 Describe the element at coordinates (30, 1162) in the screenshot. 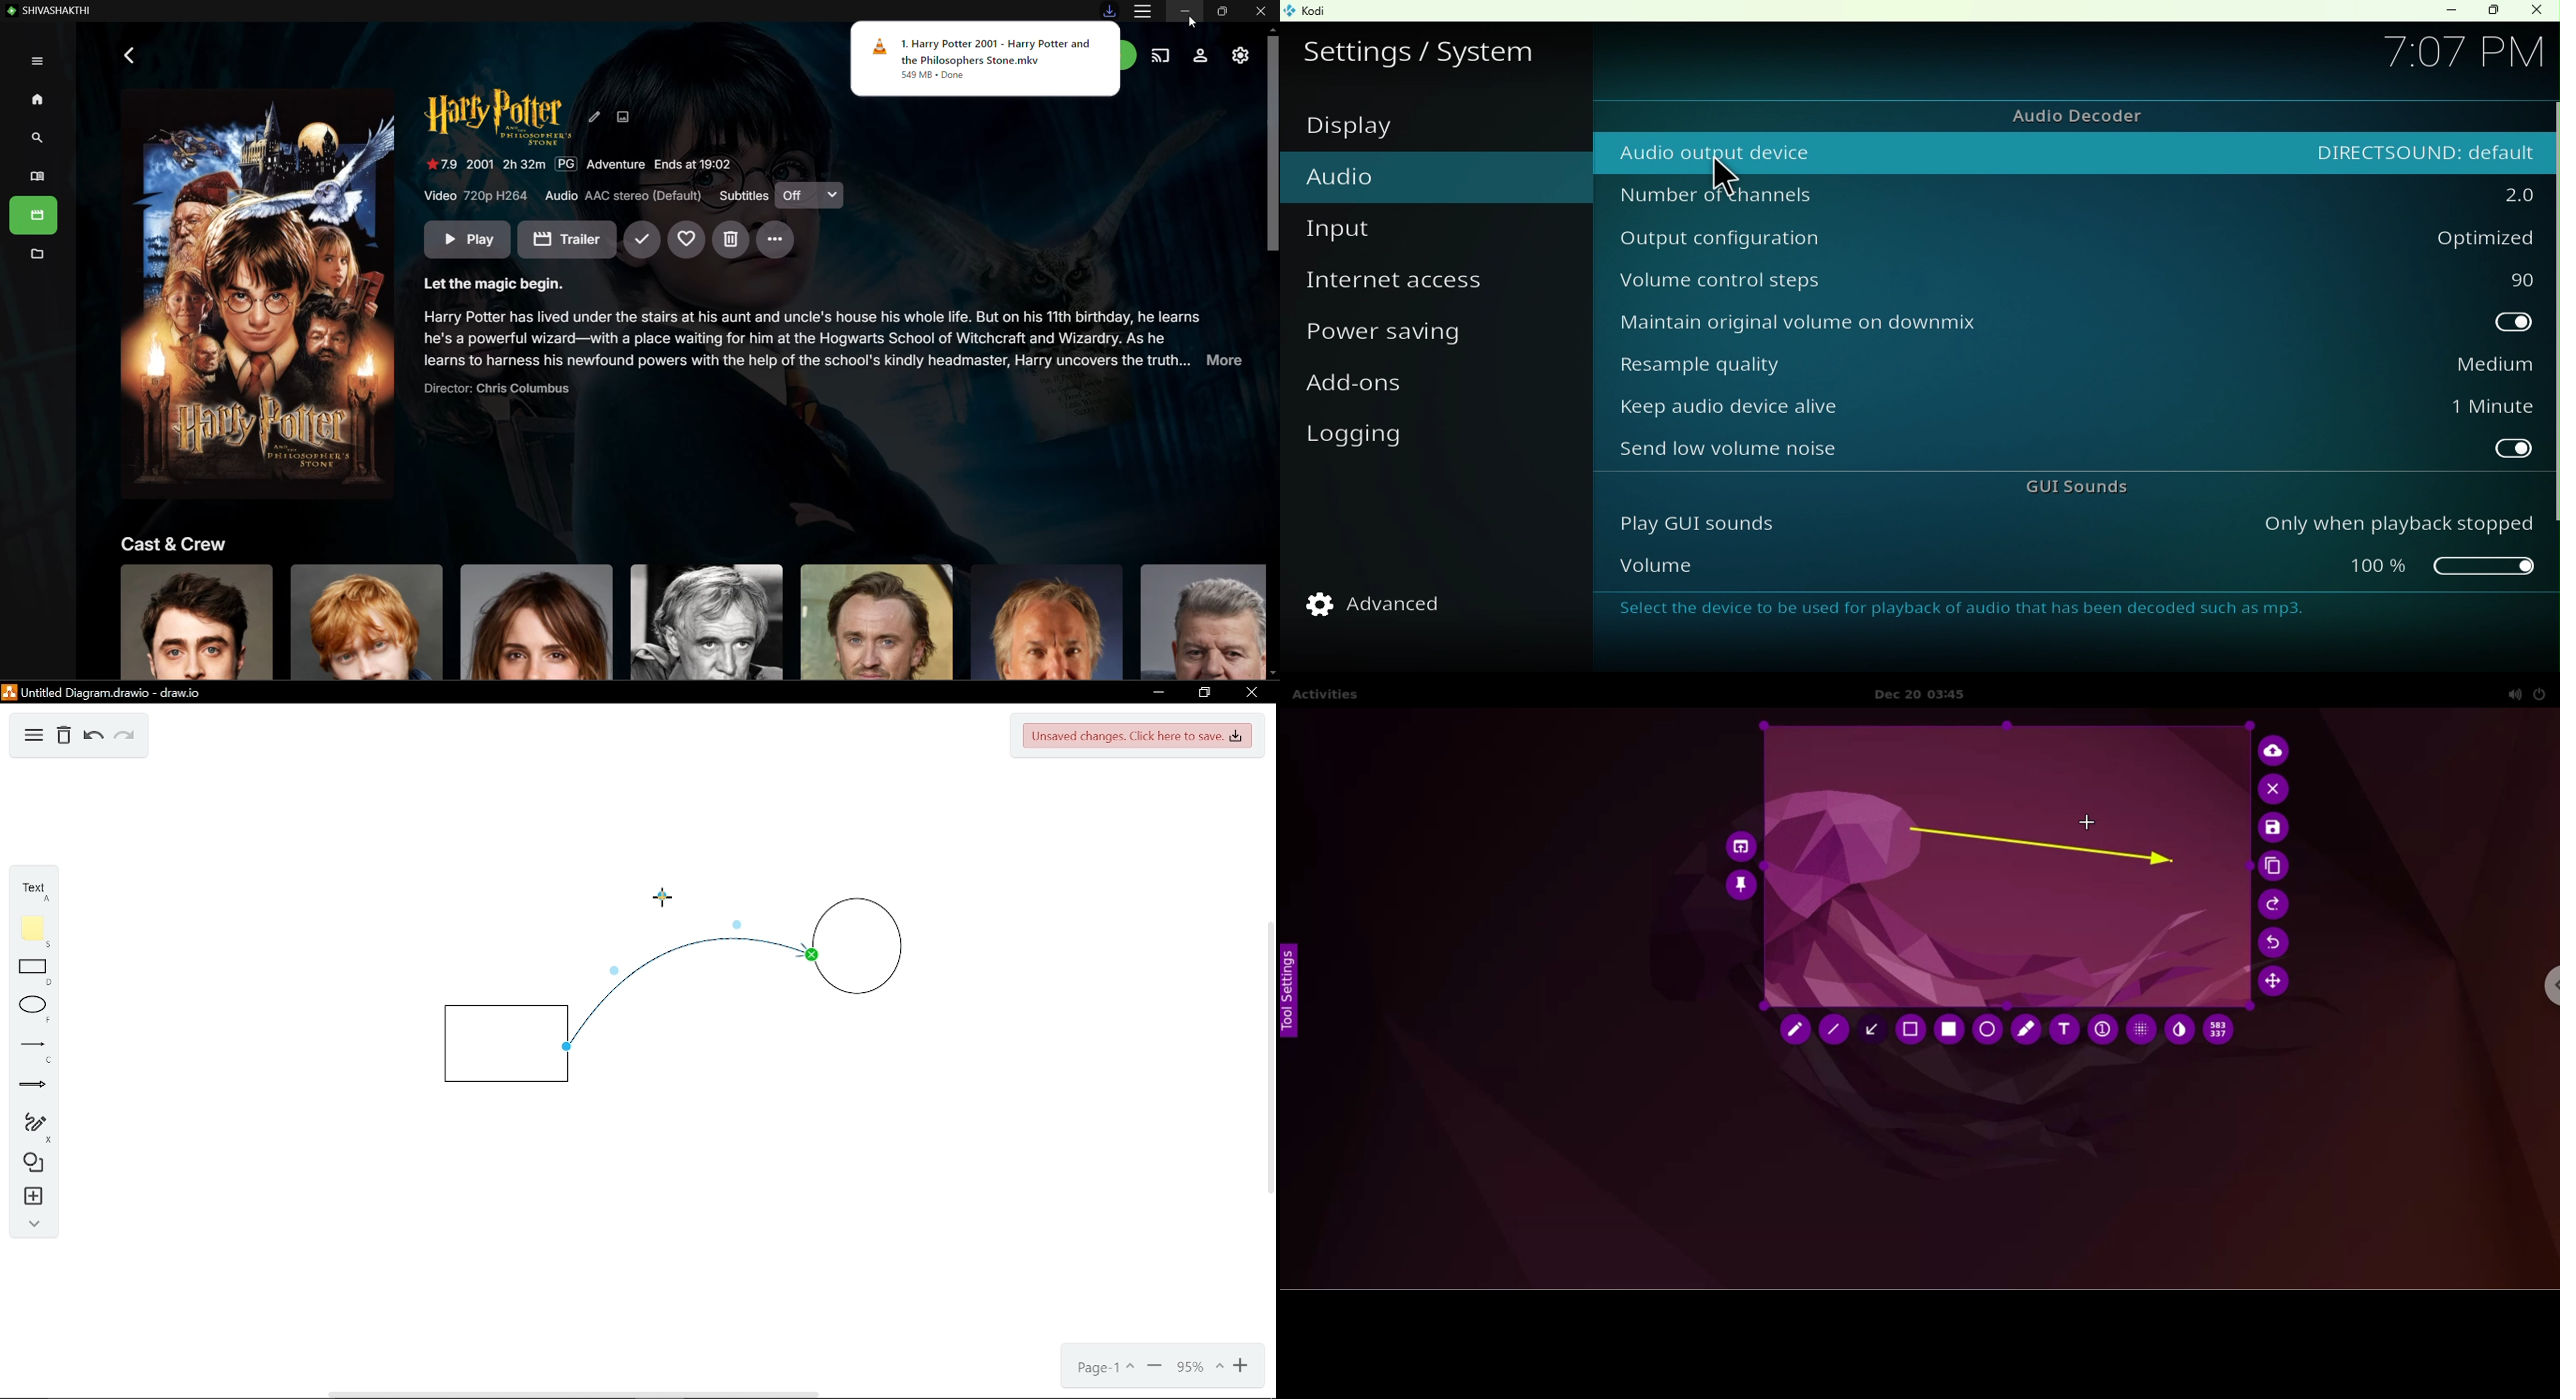

I see `Diagram` at that location.